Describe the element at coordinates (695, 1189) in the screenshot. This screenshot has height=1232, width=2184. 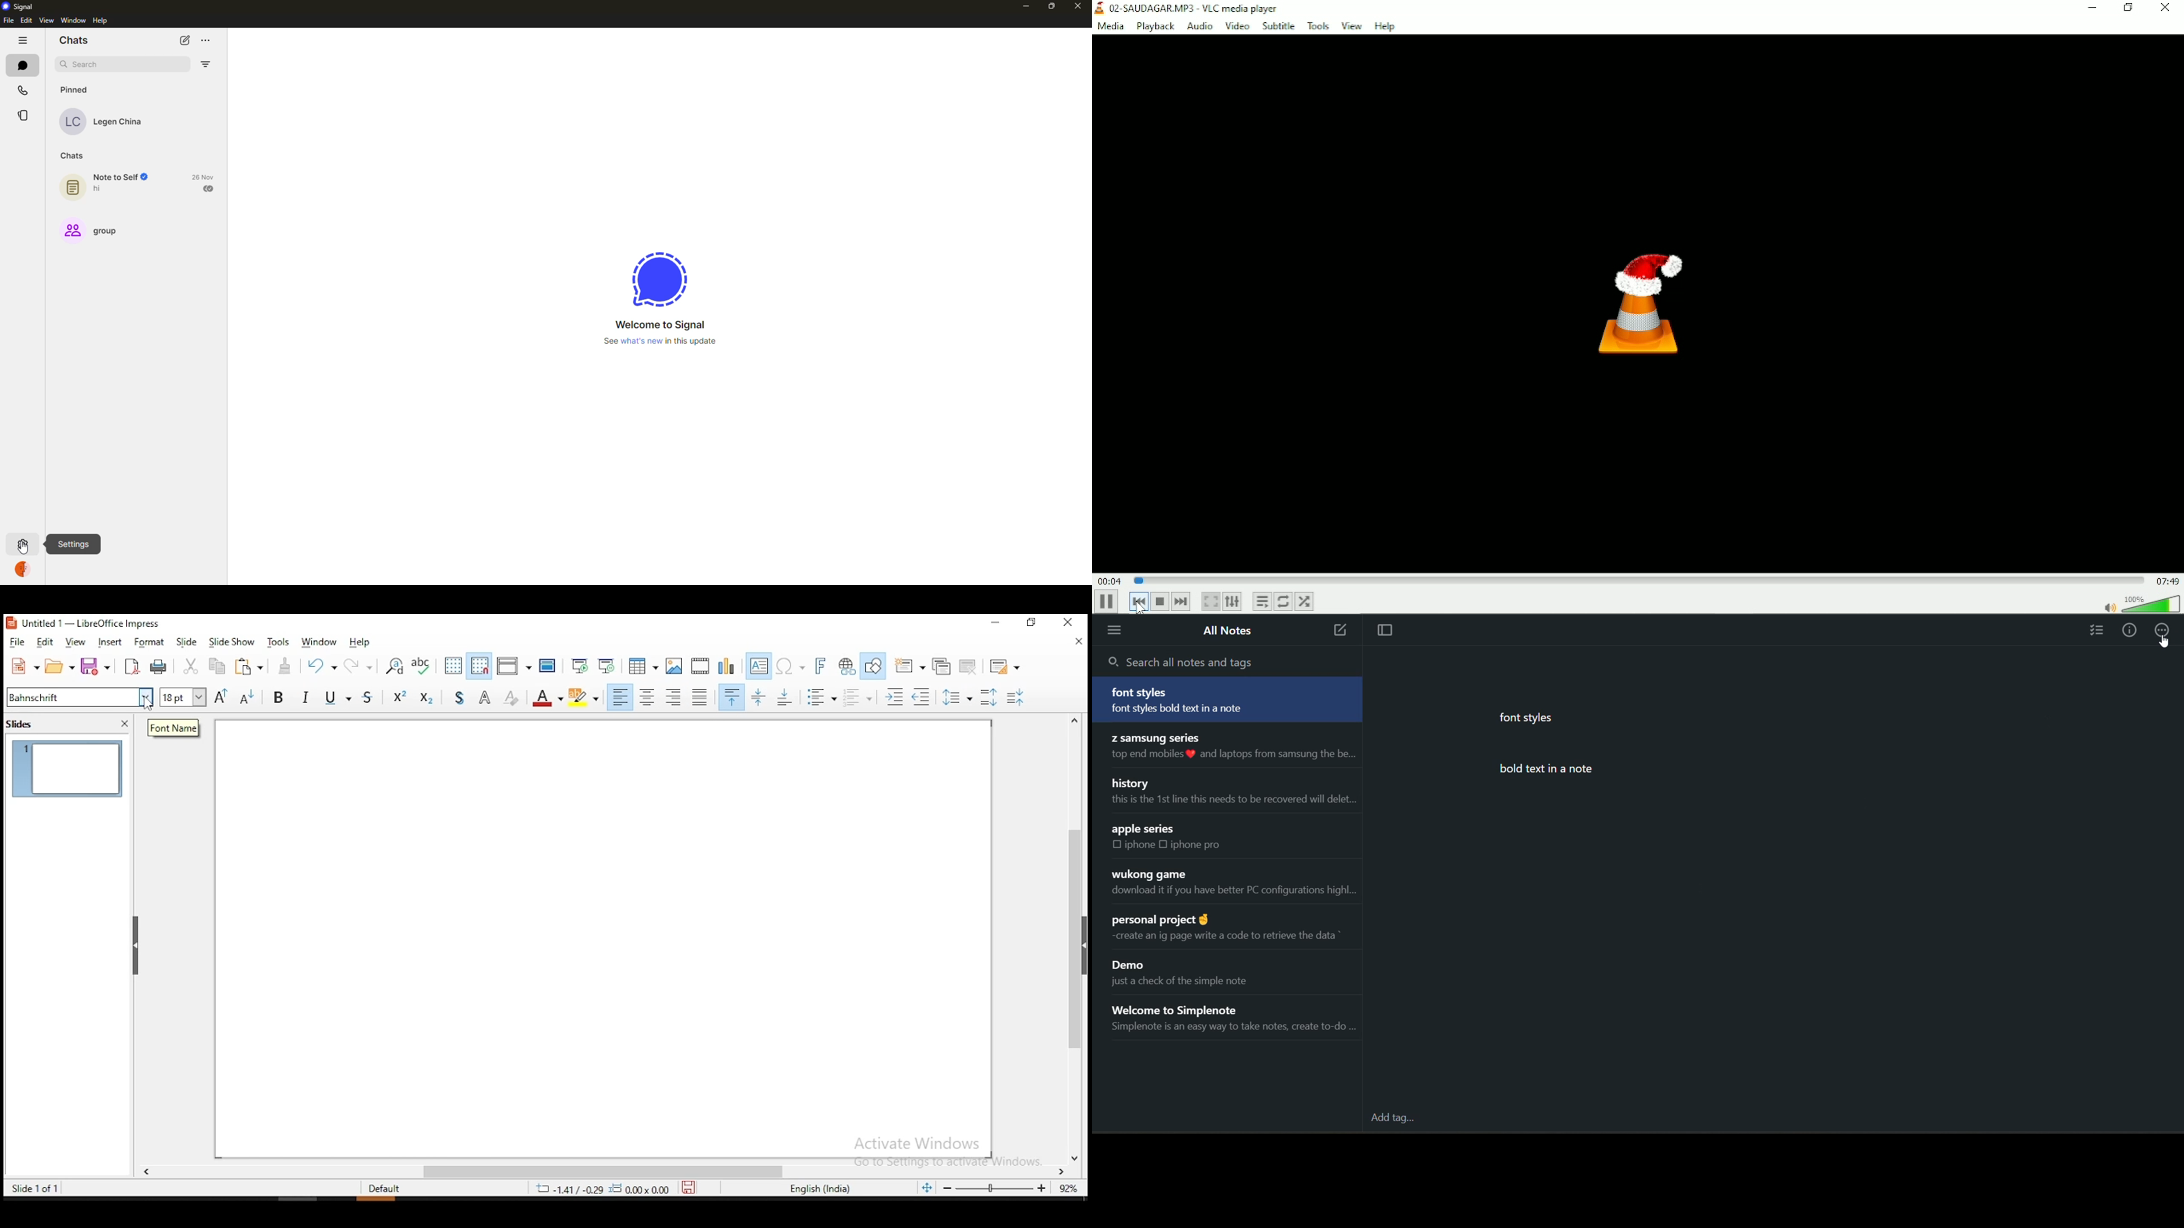
I see `save` at that location.